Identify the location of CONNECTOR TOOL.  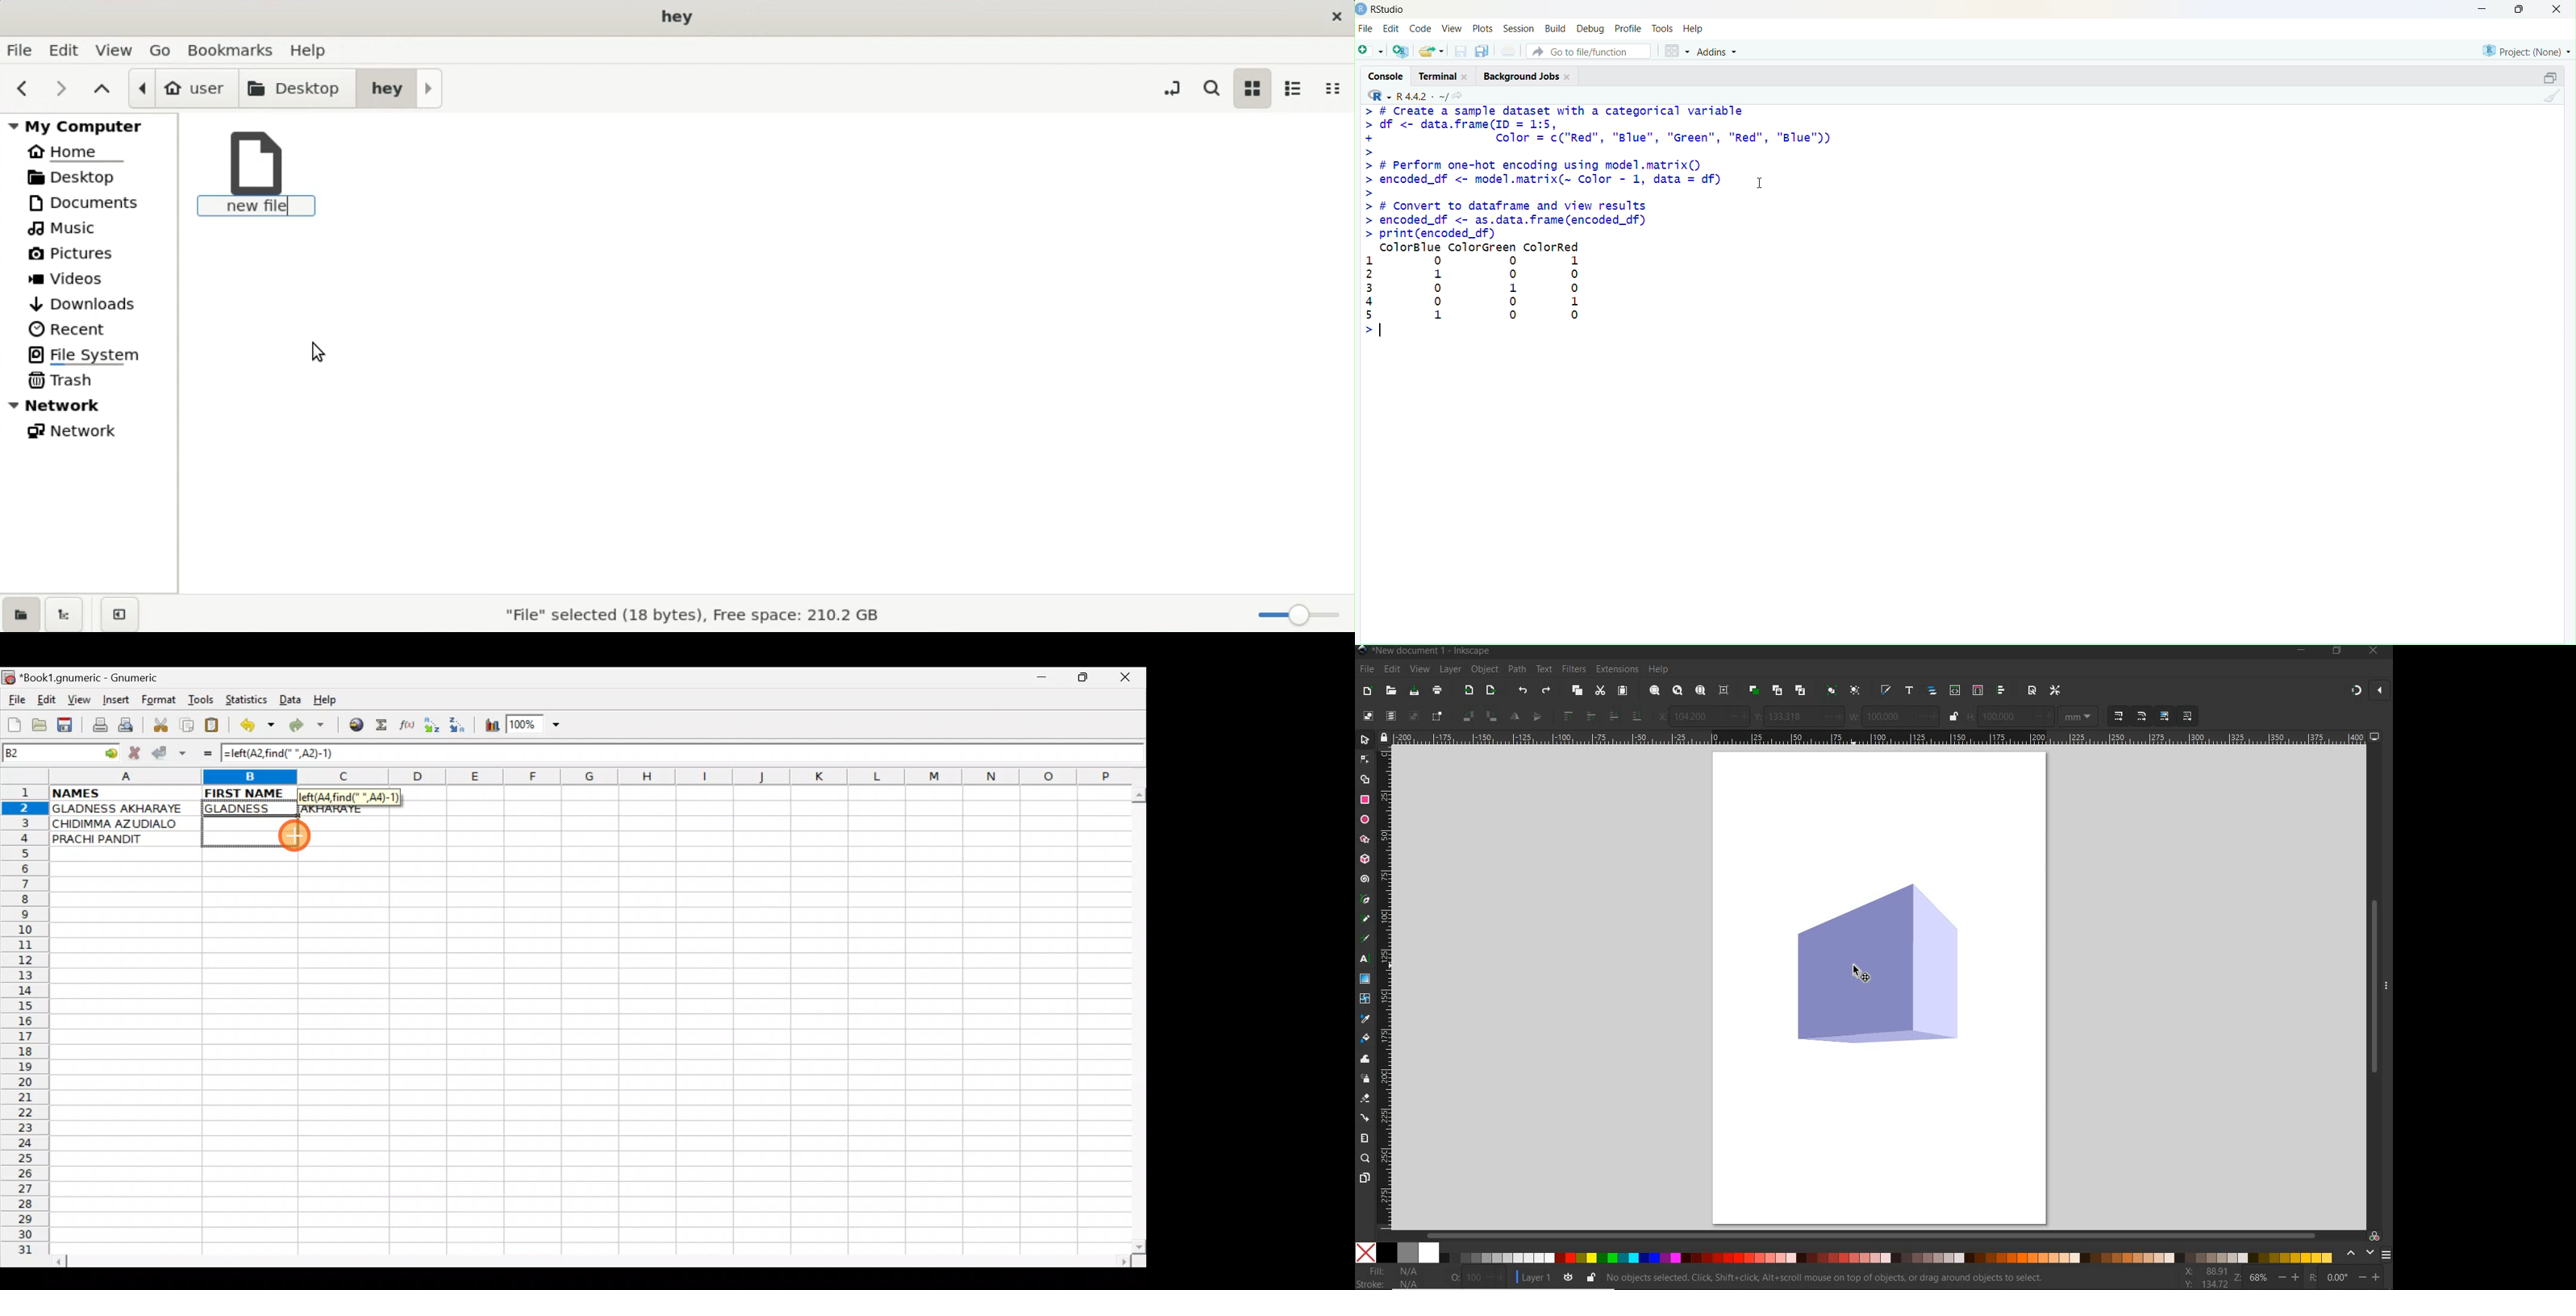
(1365, 1116).